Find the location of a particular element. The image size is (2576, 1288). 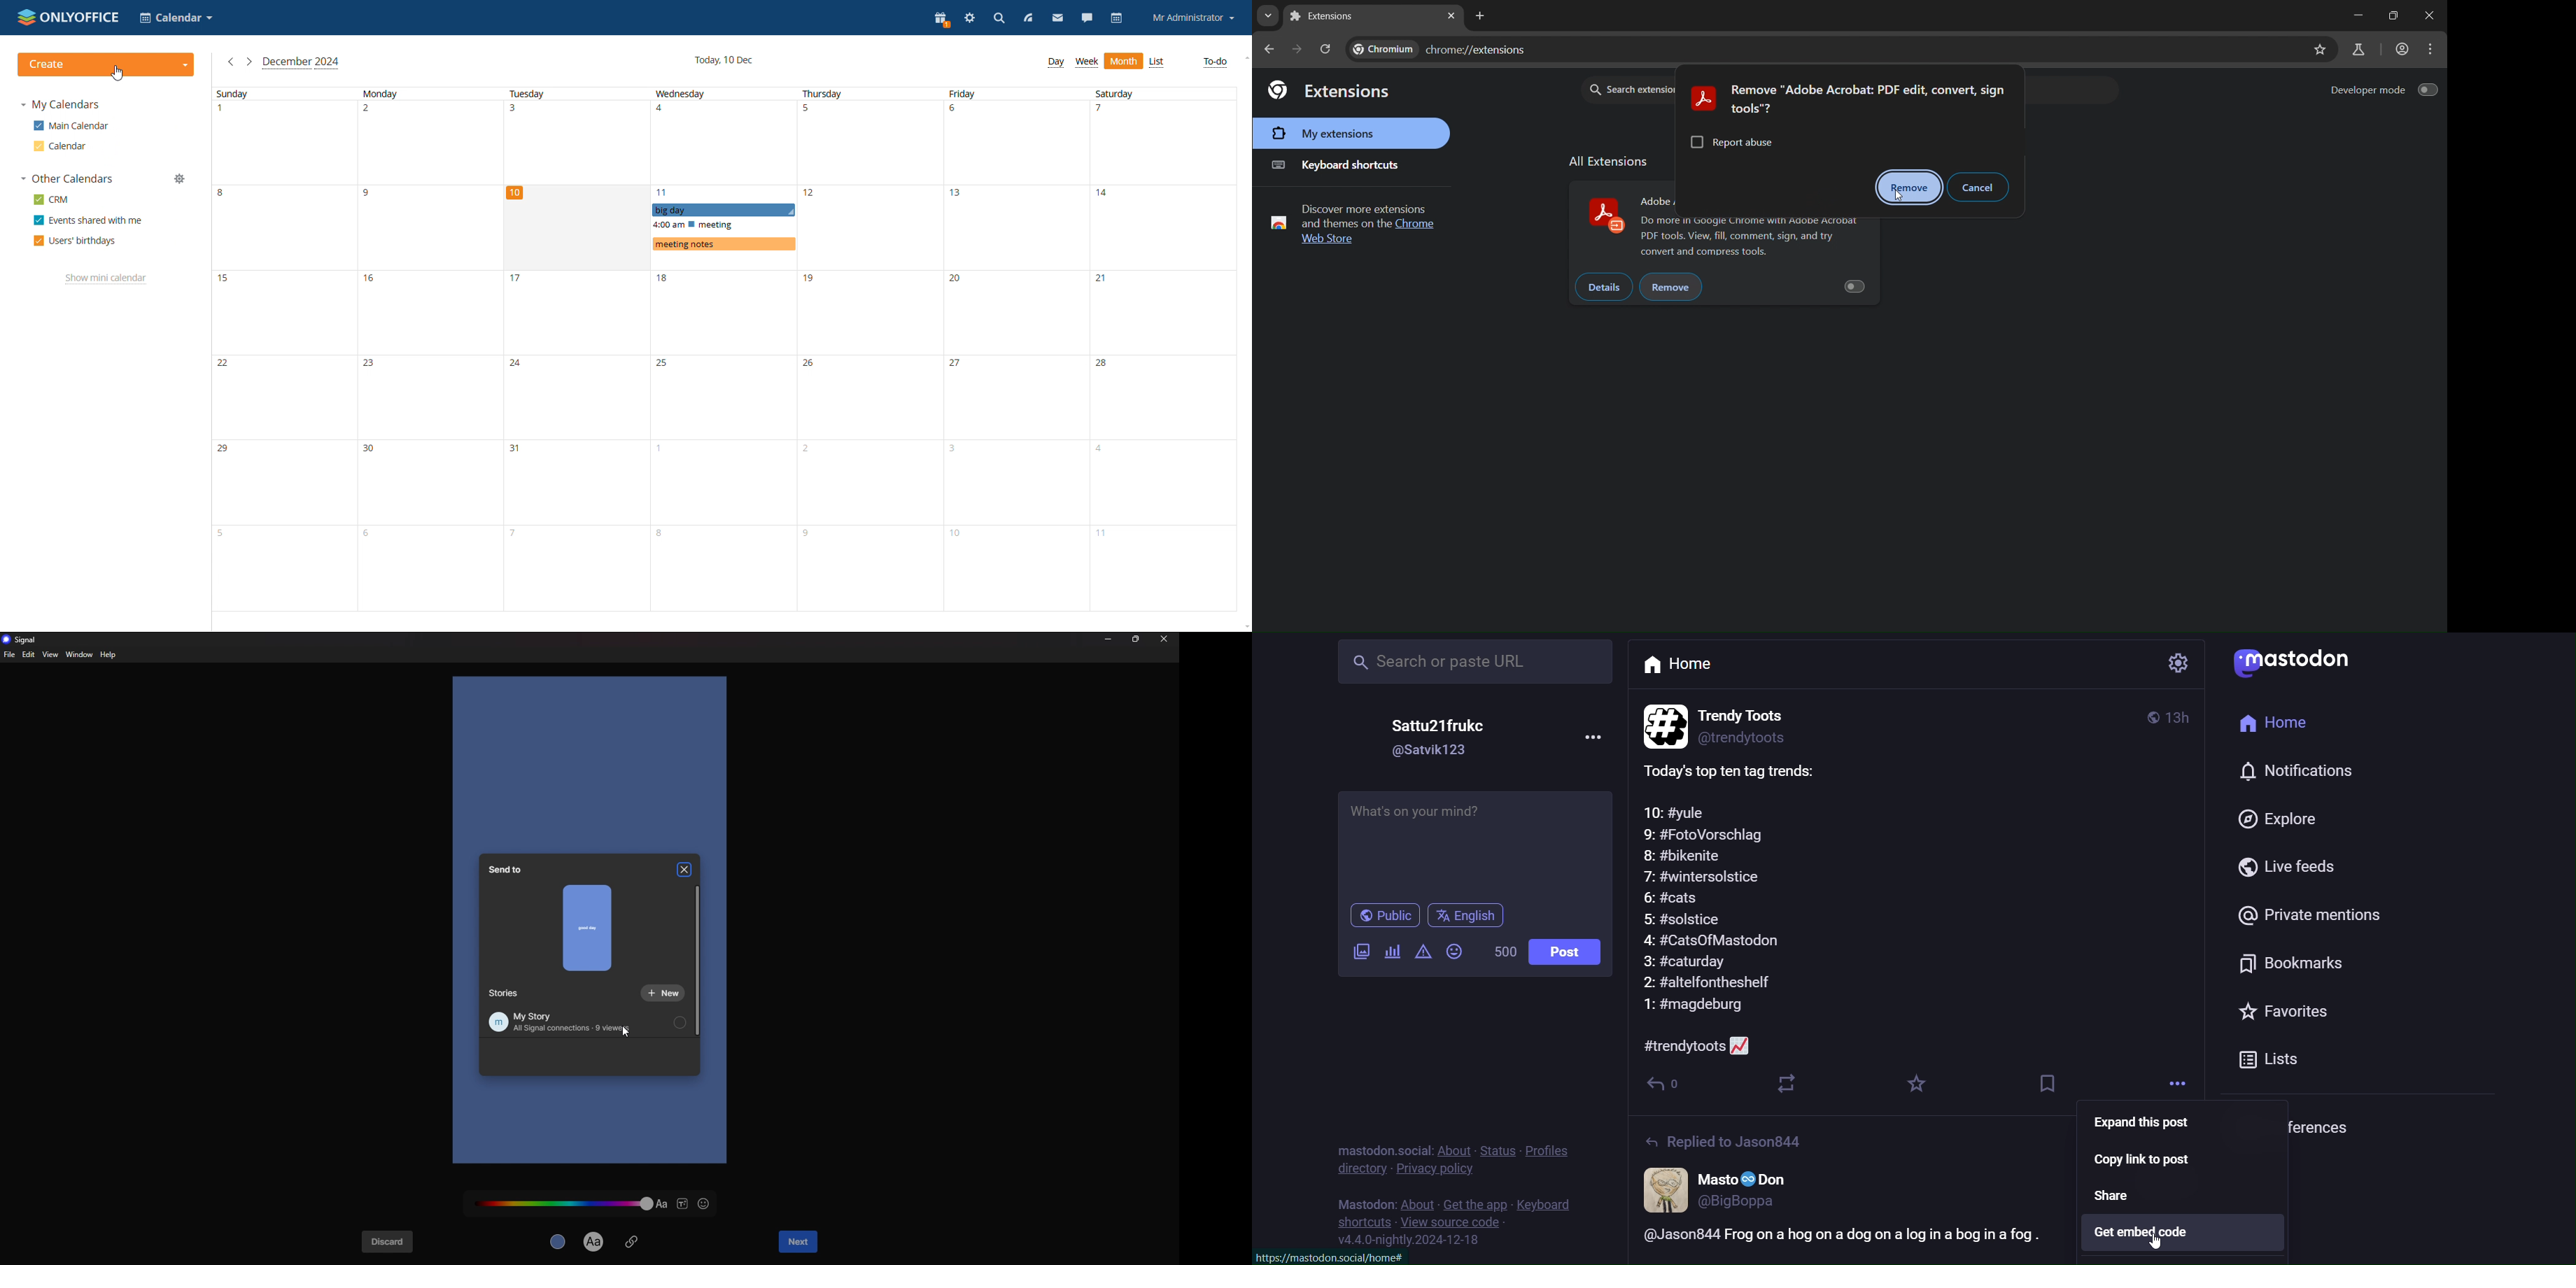

reply is located at coordinates (1668, 1082).